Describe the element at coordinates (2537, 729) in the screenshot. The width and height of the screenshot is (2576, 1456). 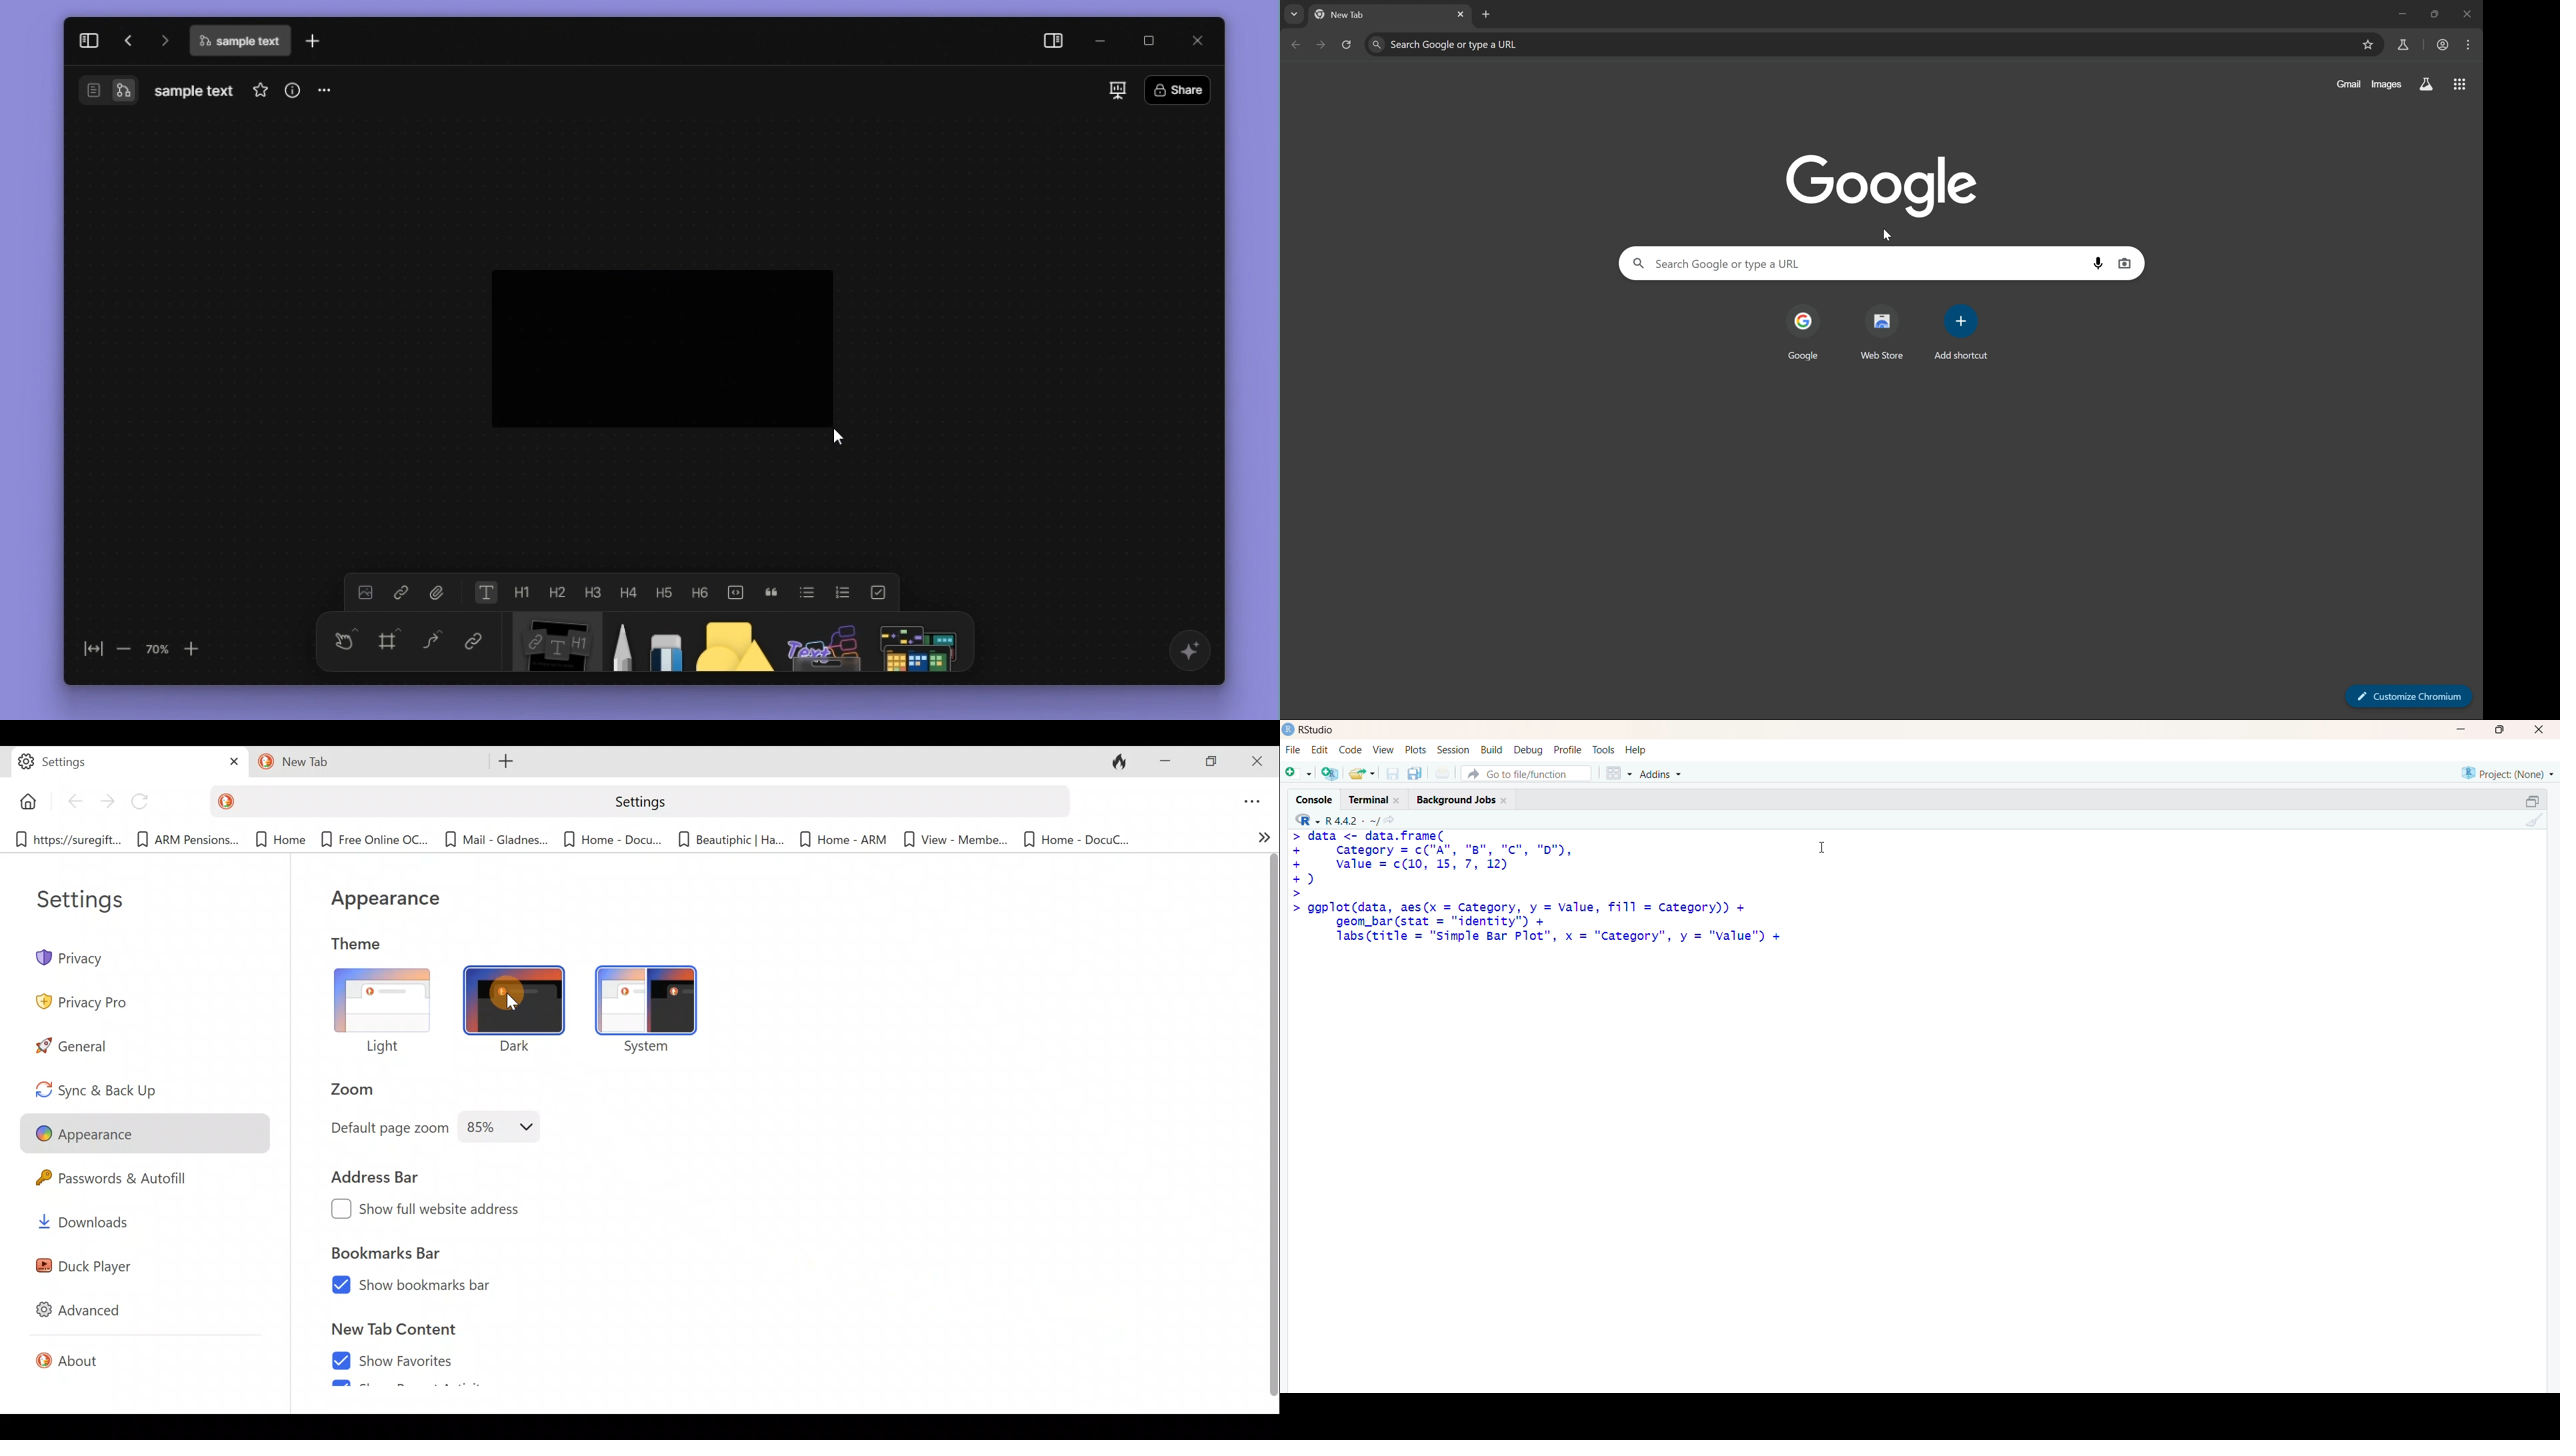
I see `Close` at that location.